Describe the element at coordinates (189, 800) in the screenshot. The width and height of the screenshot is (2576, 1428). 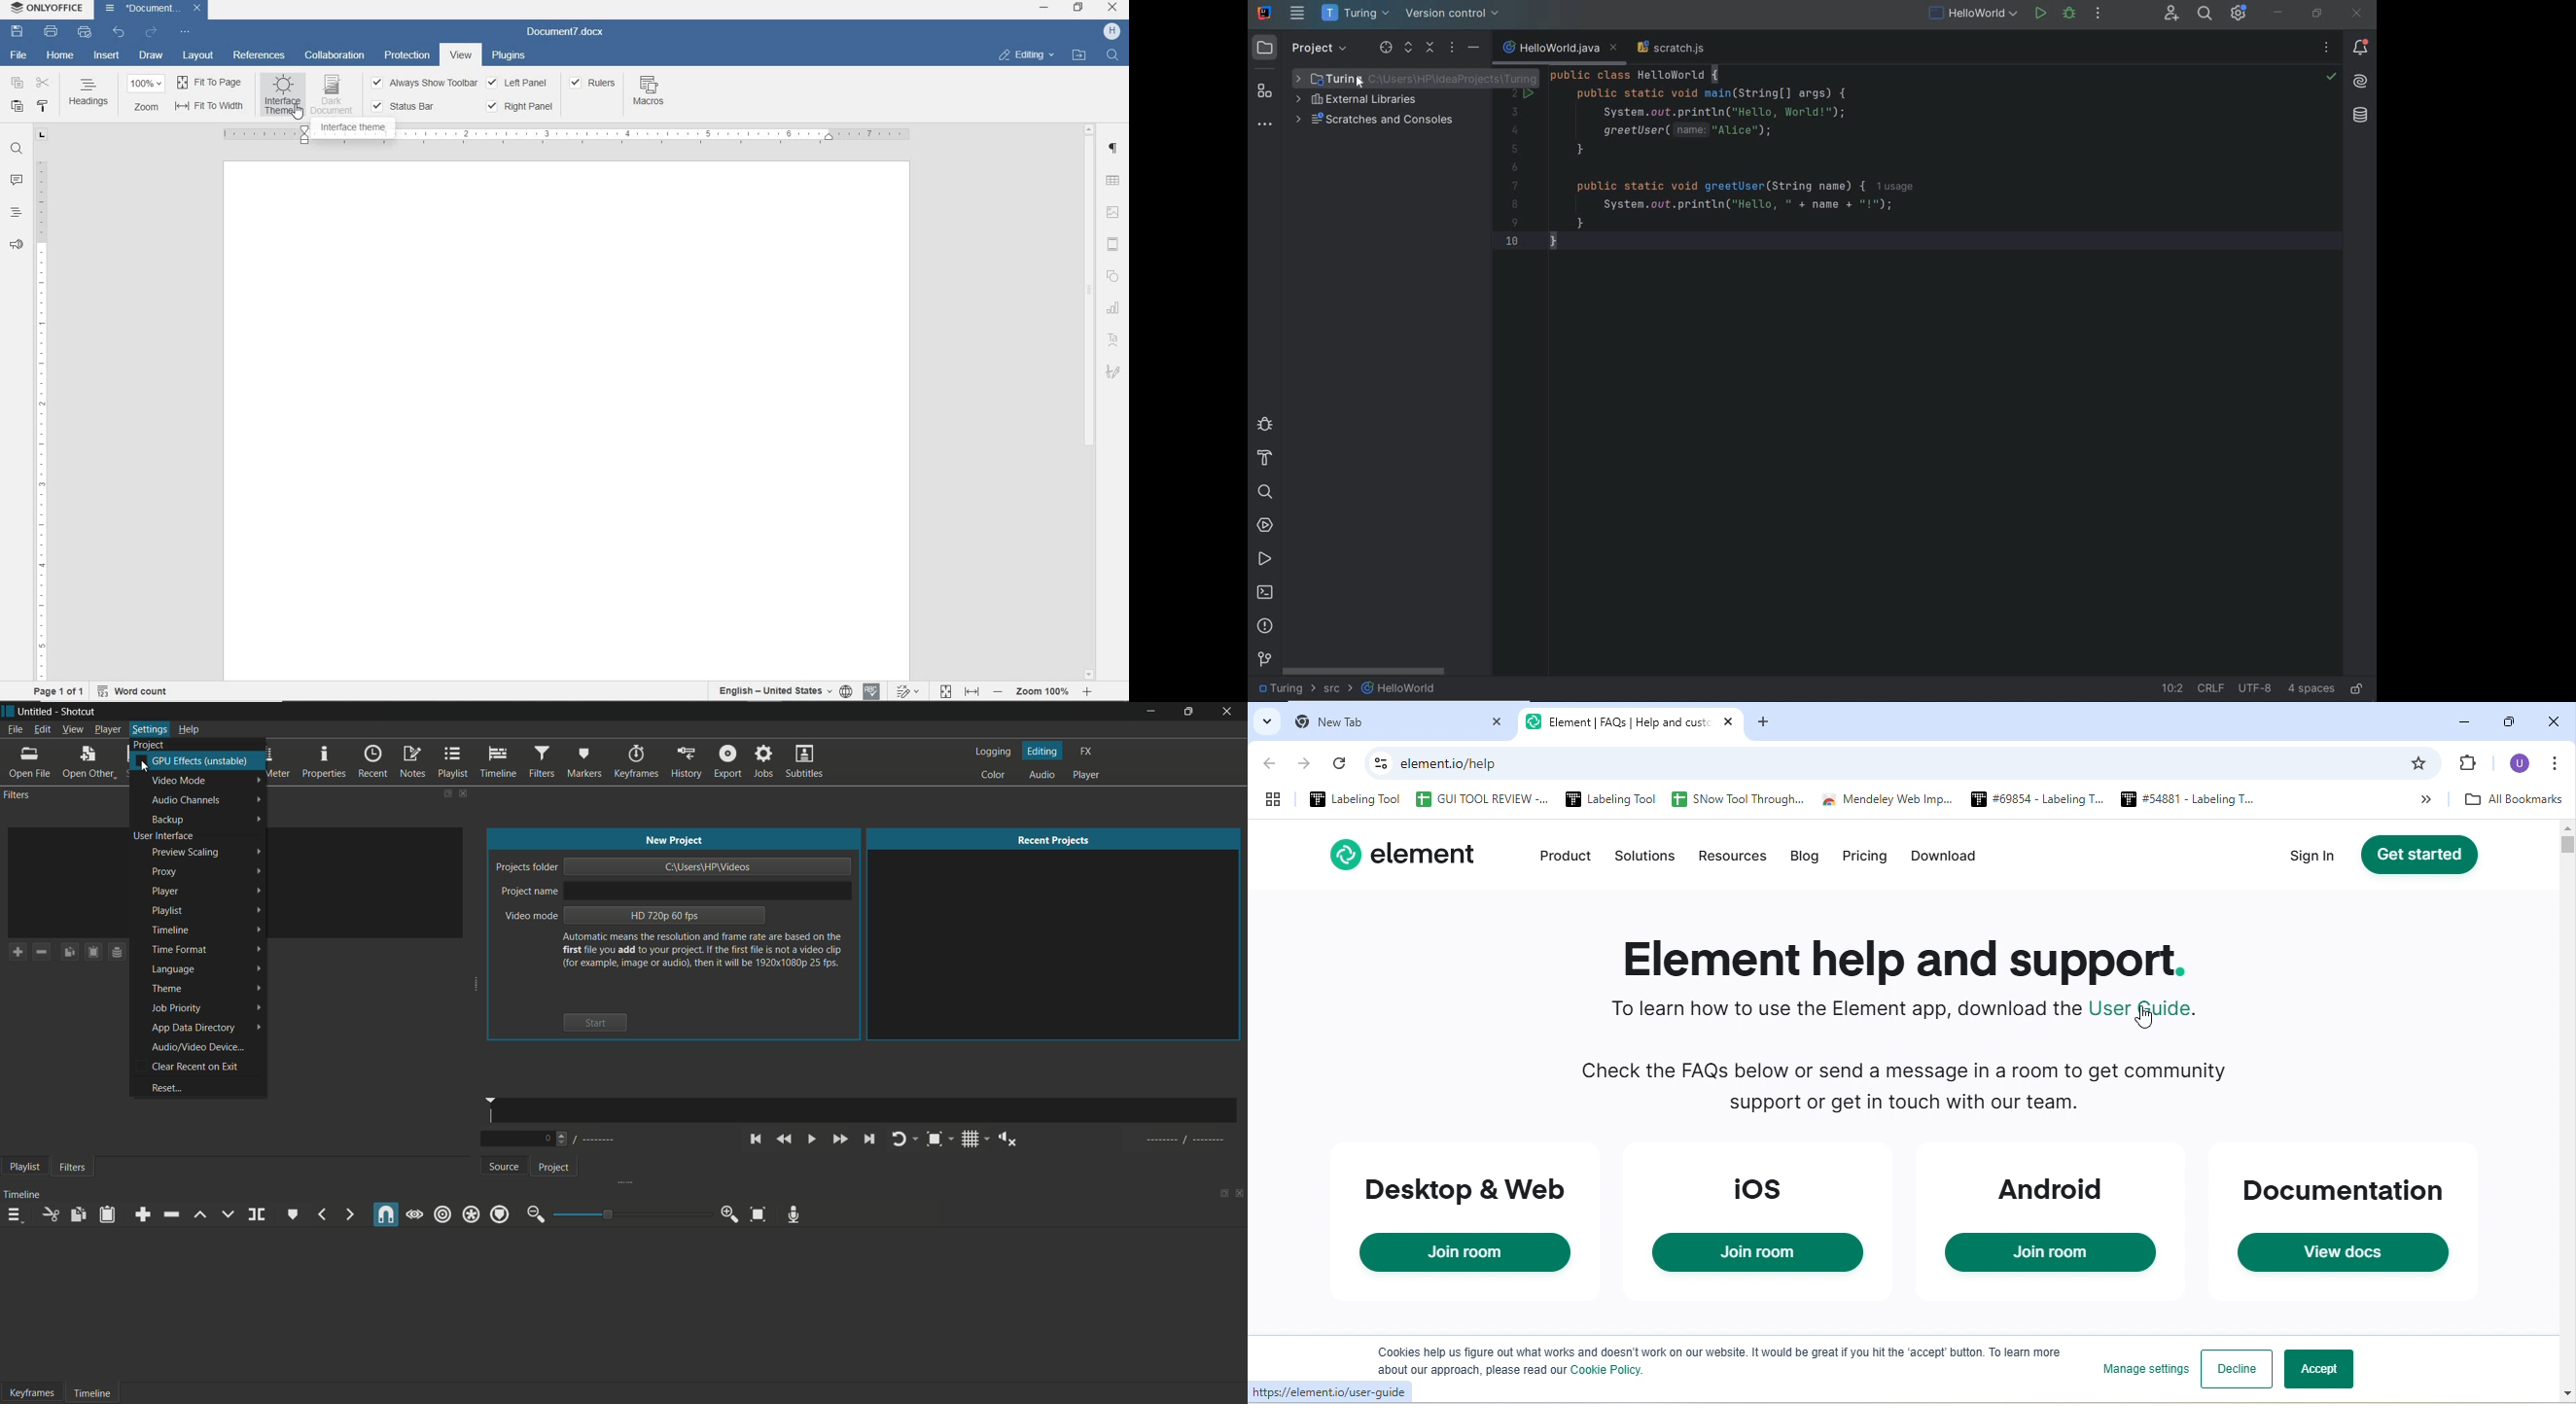
I see `audio channels` at that location.